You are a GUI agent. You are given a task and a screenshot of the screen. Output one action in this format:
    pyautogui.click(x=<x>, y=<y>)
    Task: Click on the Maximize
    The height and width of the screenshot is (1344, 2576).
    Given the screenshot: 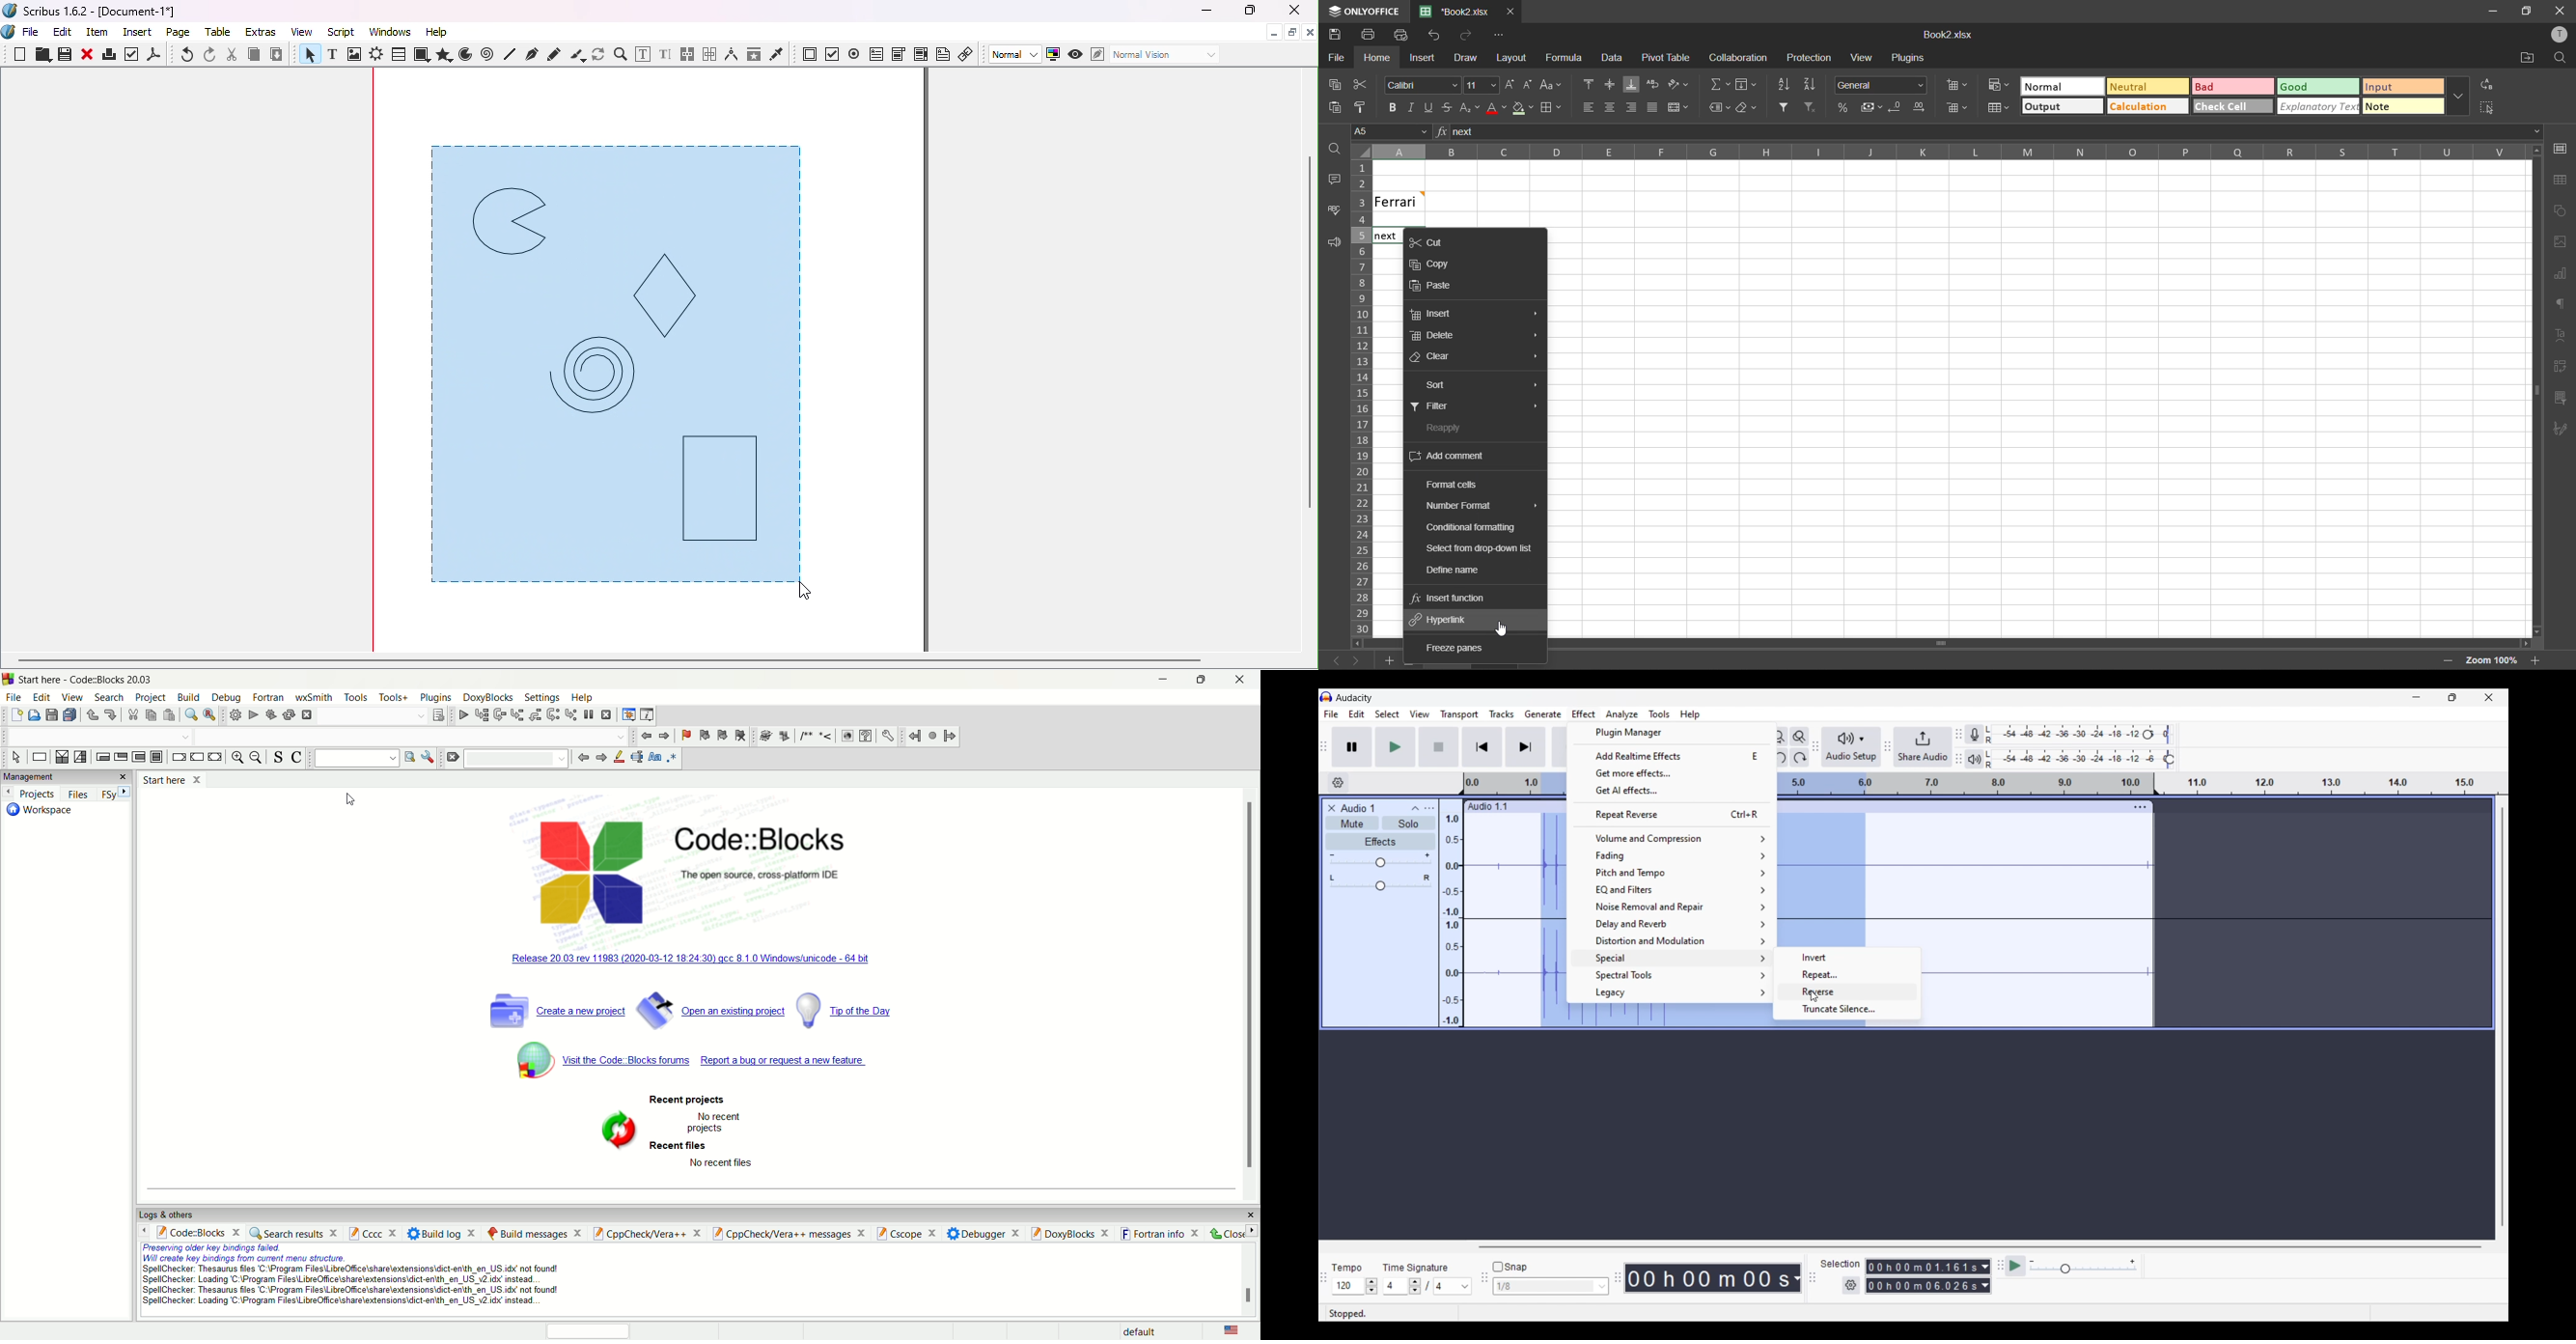 What is the action you would take?
    pyautogui.click(x=1248, y=11)
    